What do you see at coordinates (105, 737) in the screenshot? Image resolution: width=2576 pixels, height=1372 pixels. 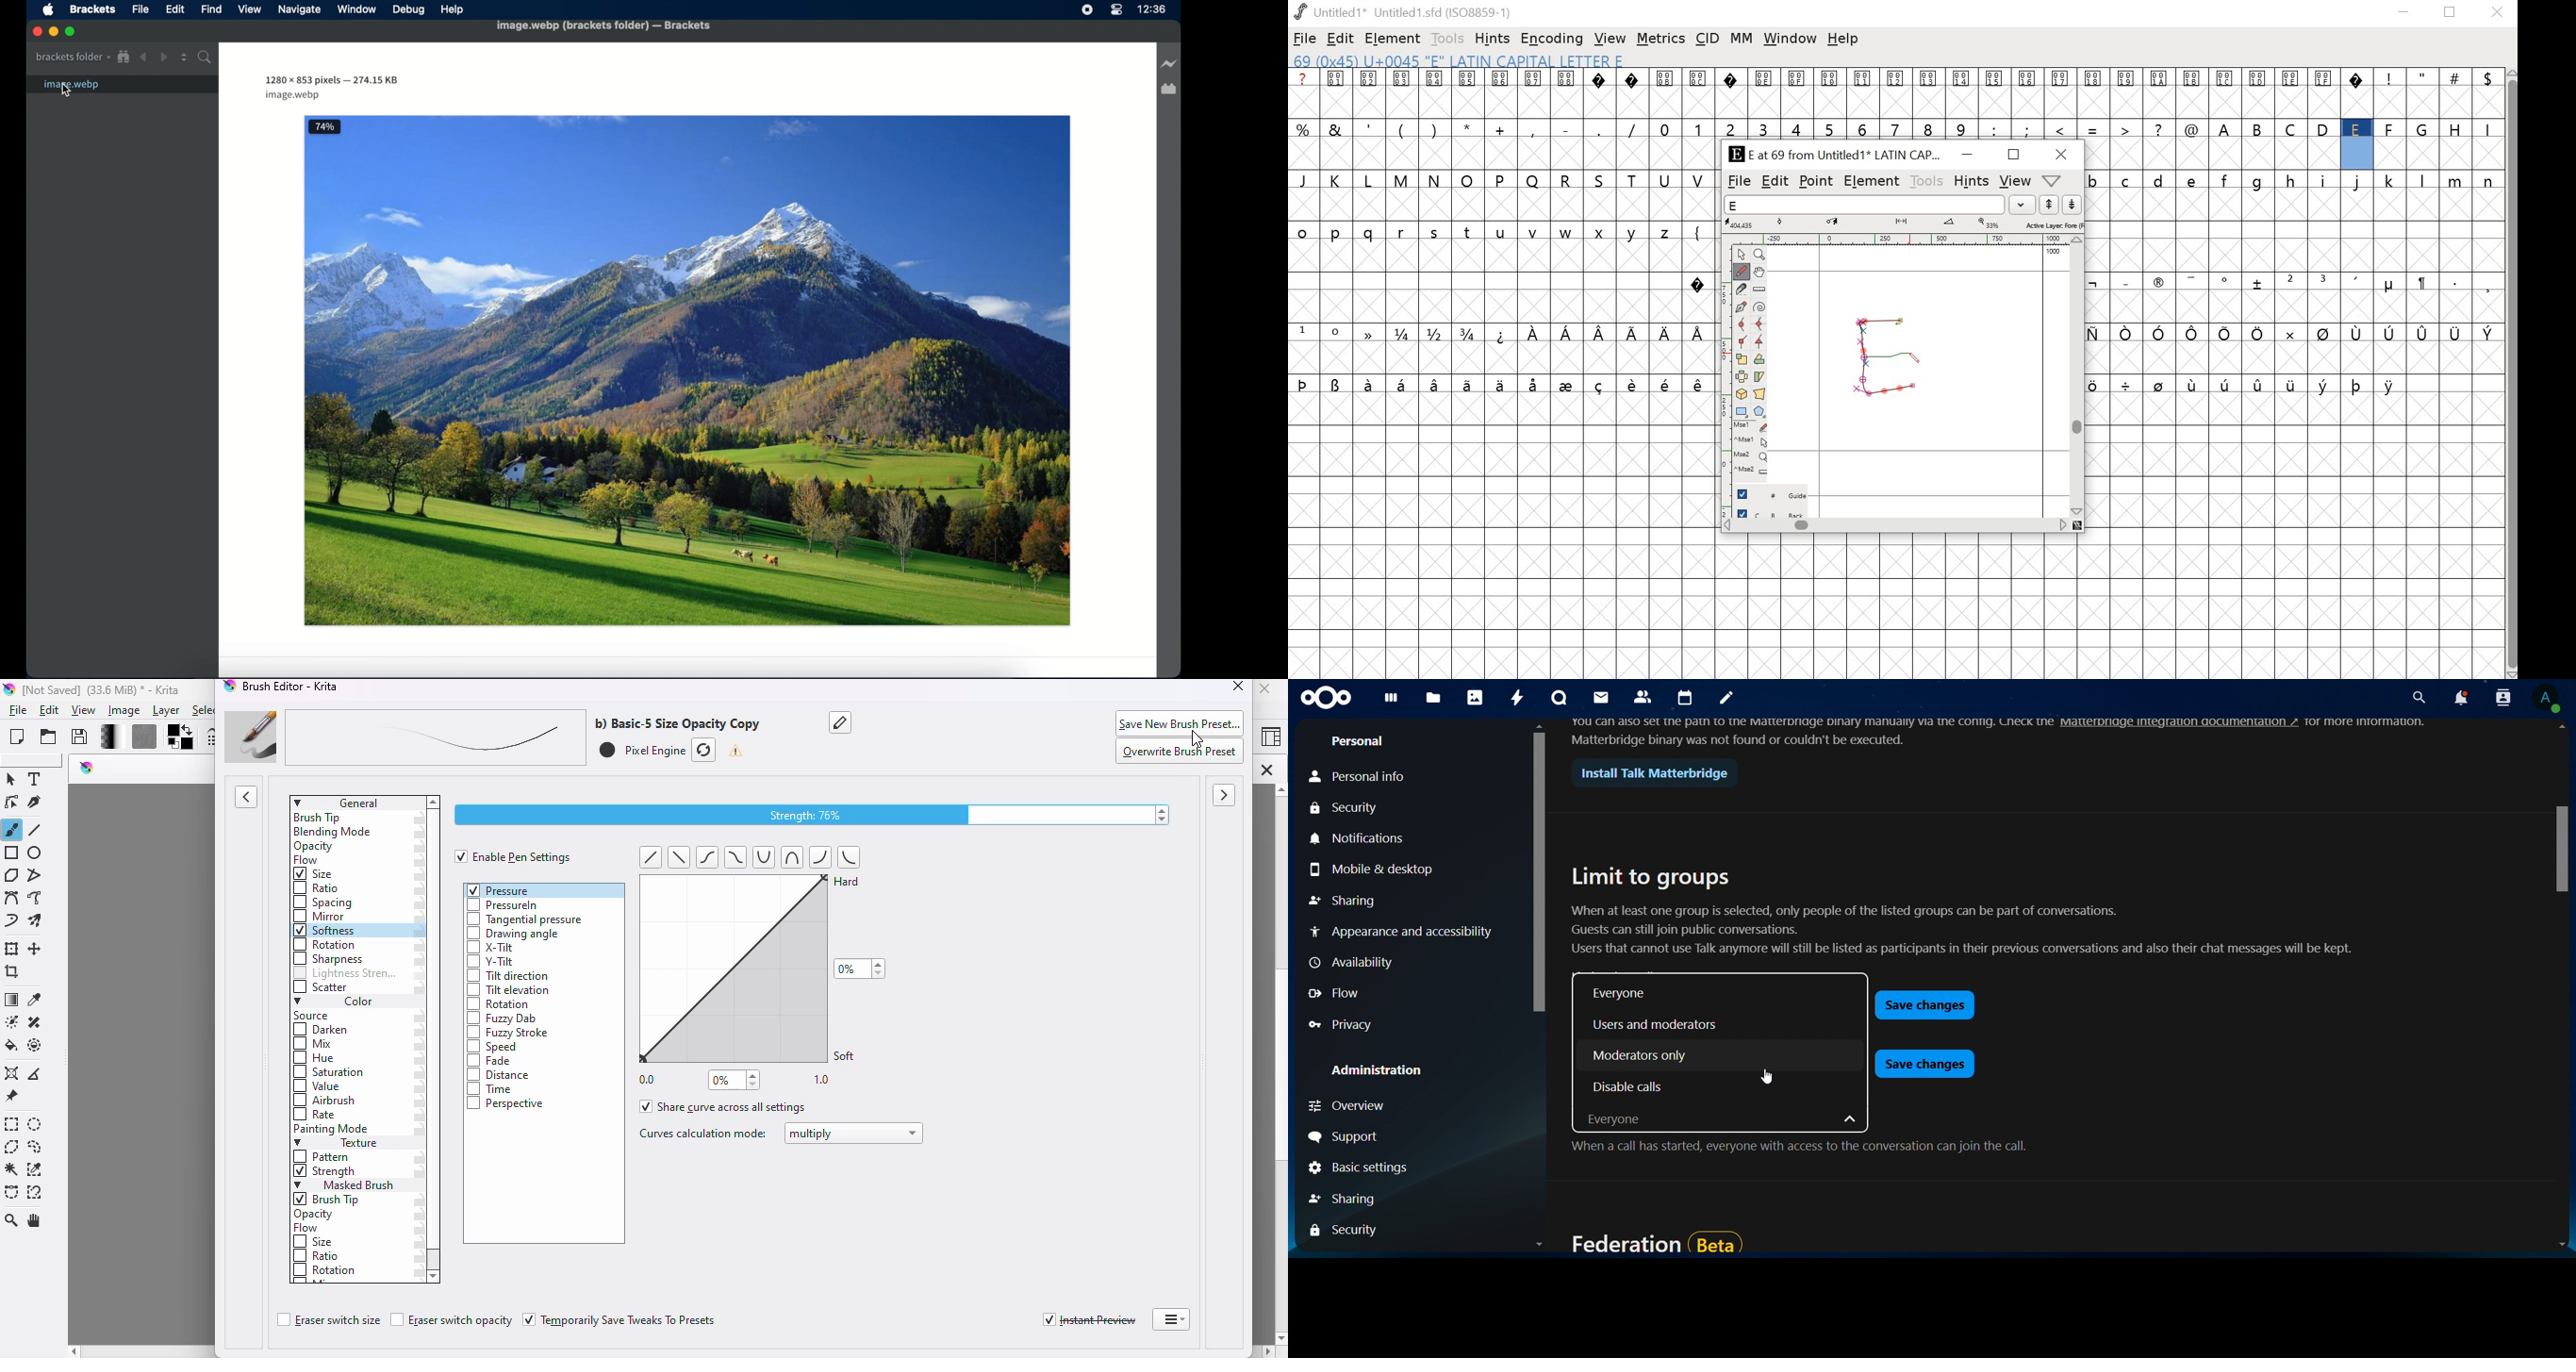 I see `fill gradients` at bounding box center [105, 737].